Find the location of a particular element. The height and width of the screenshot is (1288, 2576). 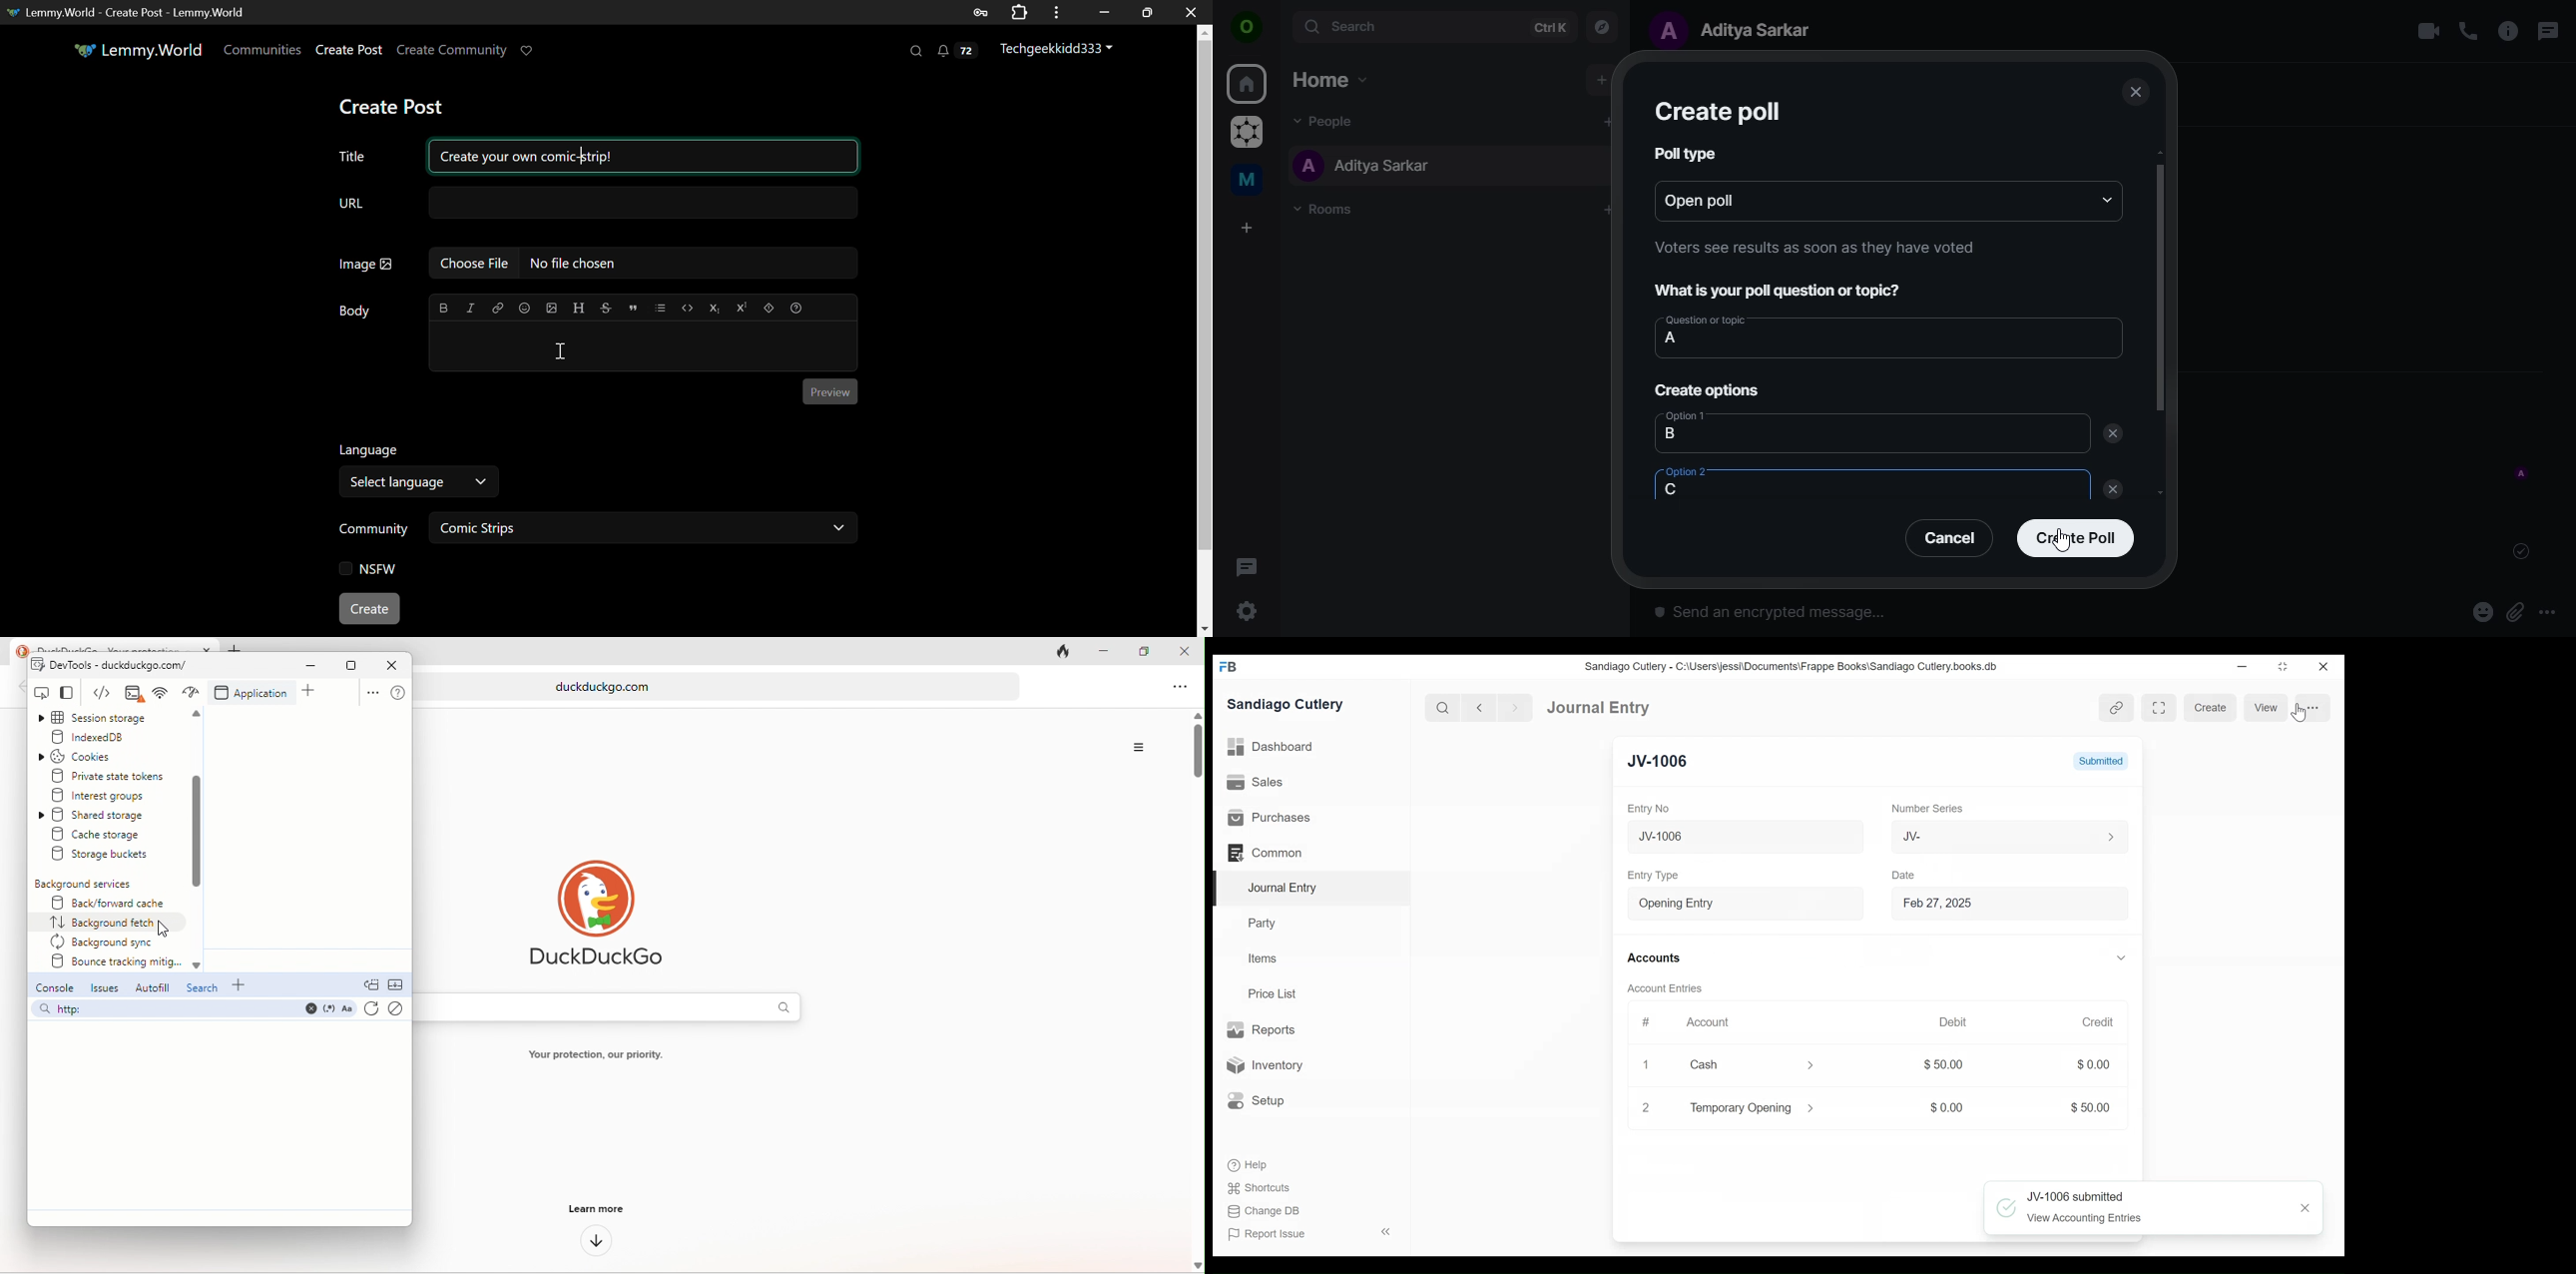

View is located at coordinates (2267, 707).